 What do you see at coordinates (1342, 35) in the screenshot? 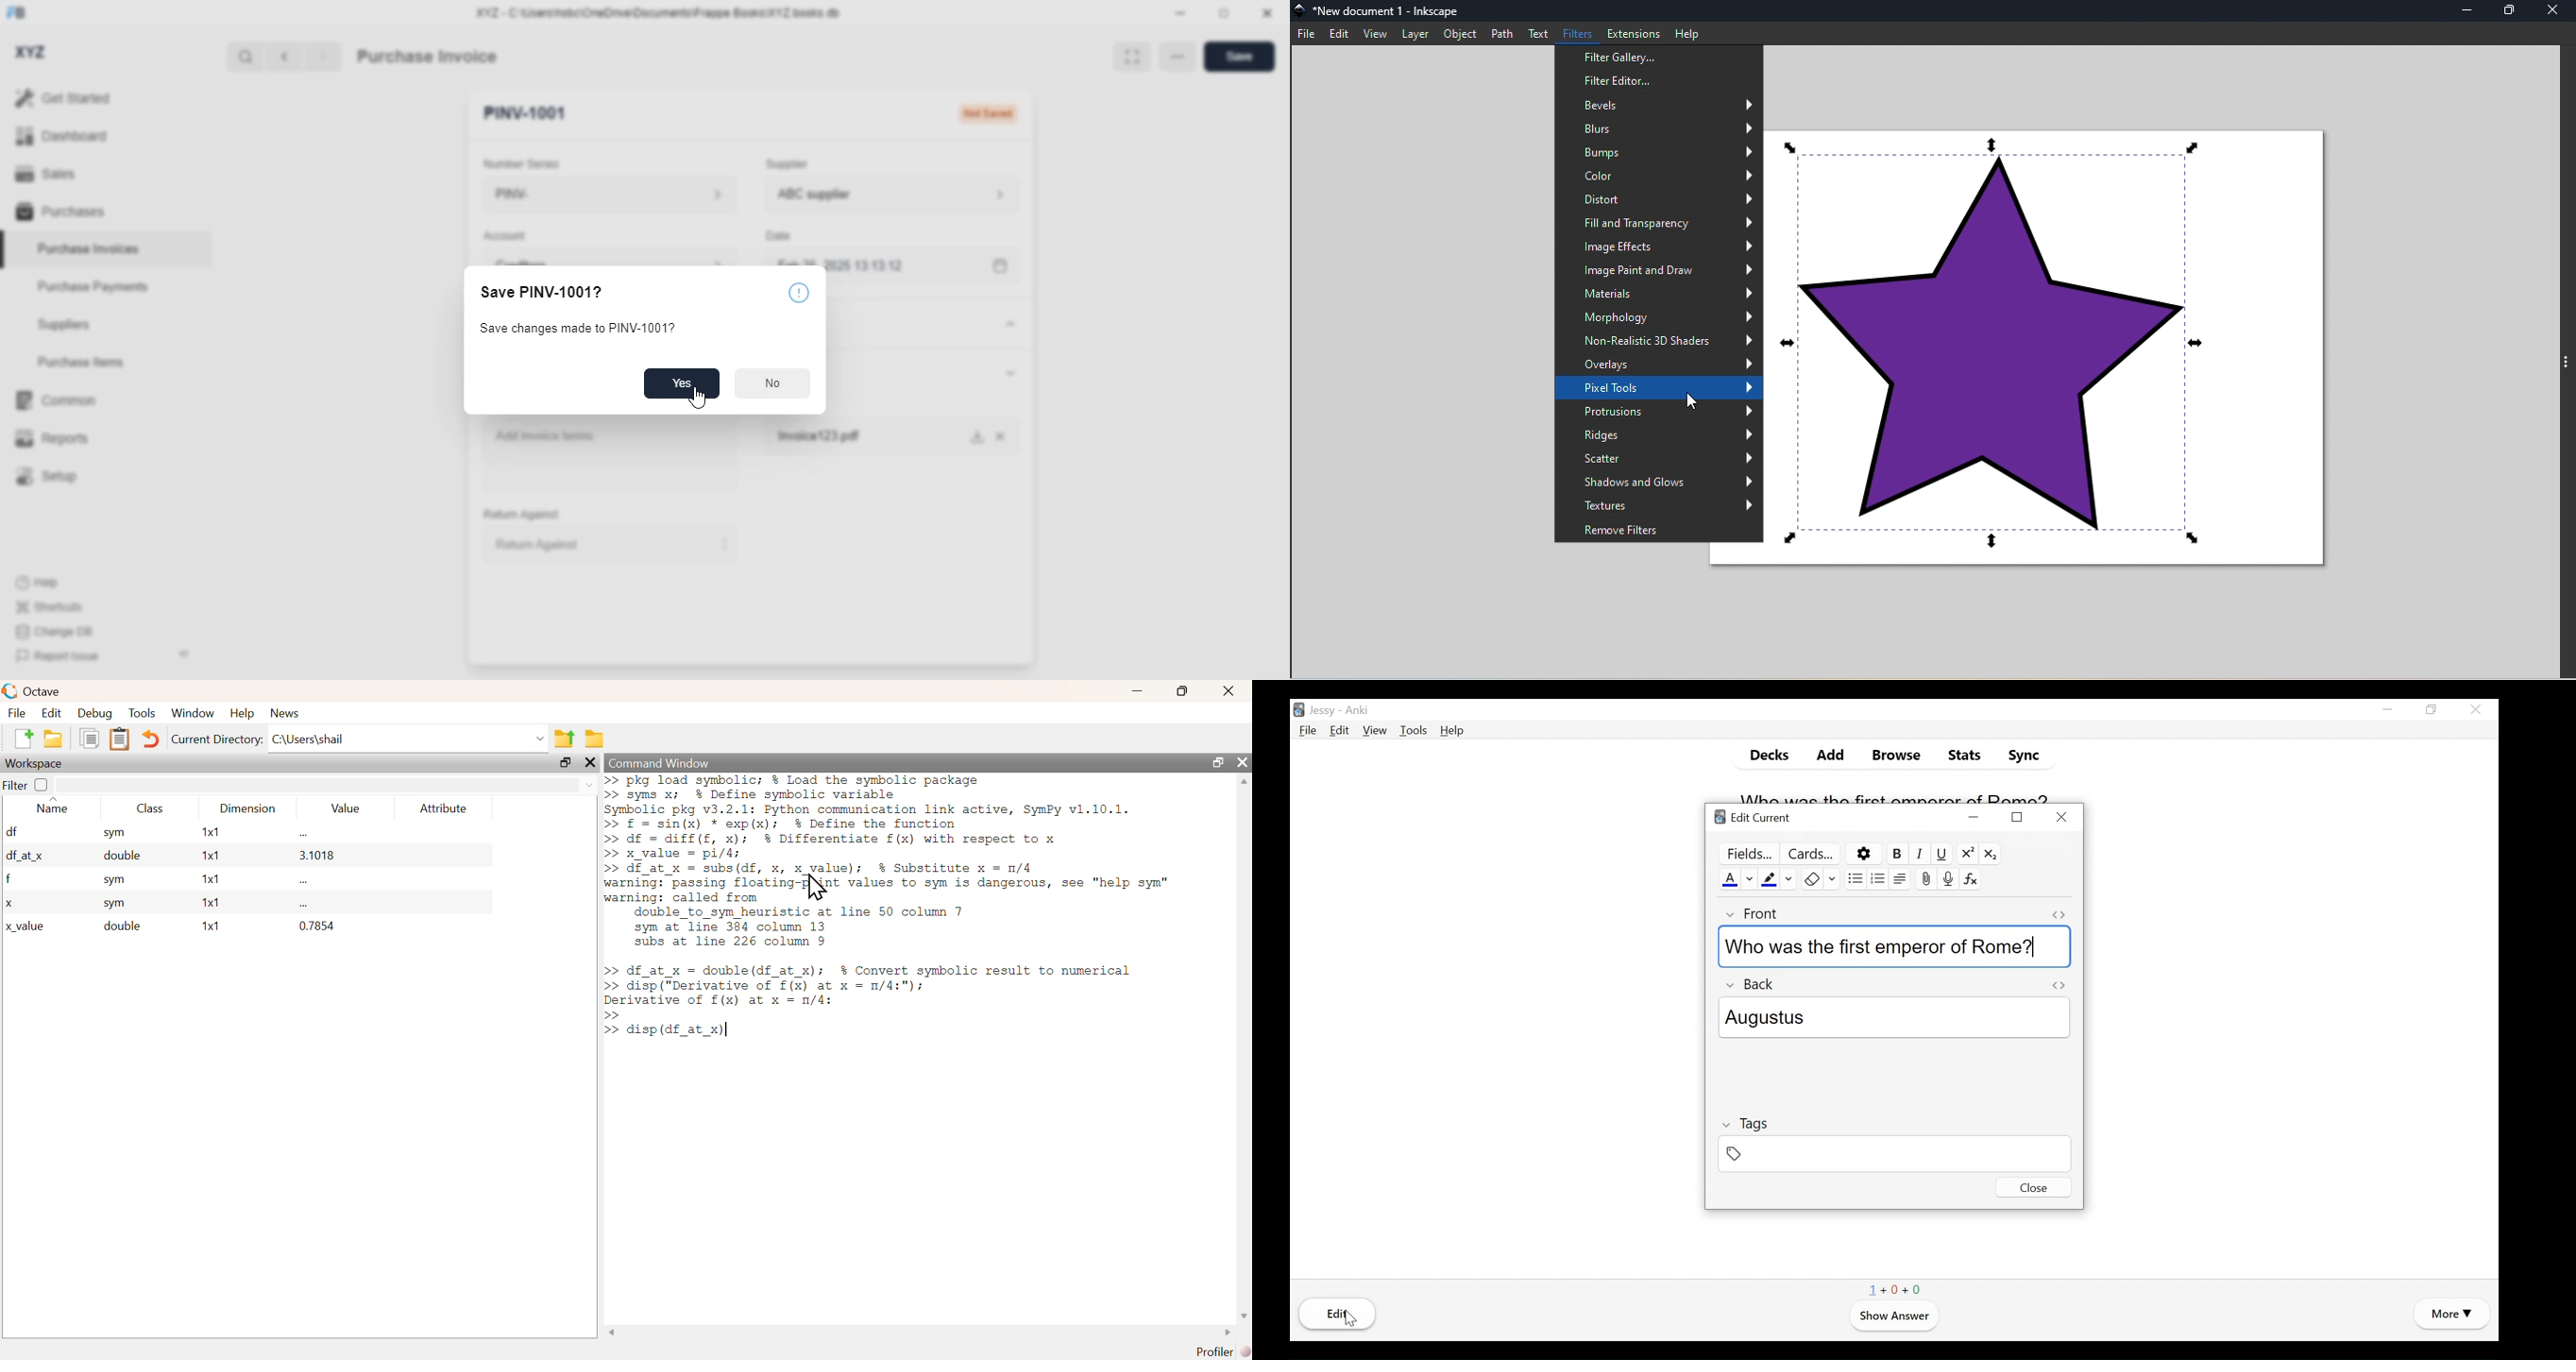
I see `Edit` at bounding box center [1342, 35].